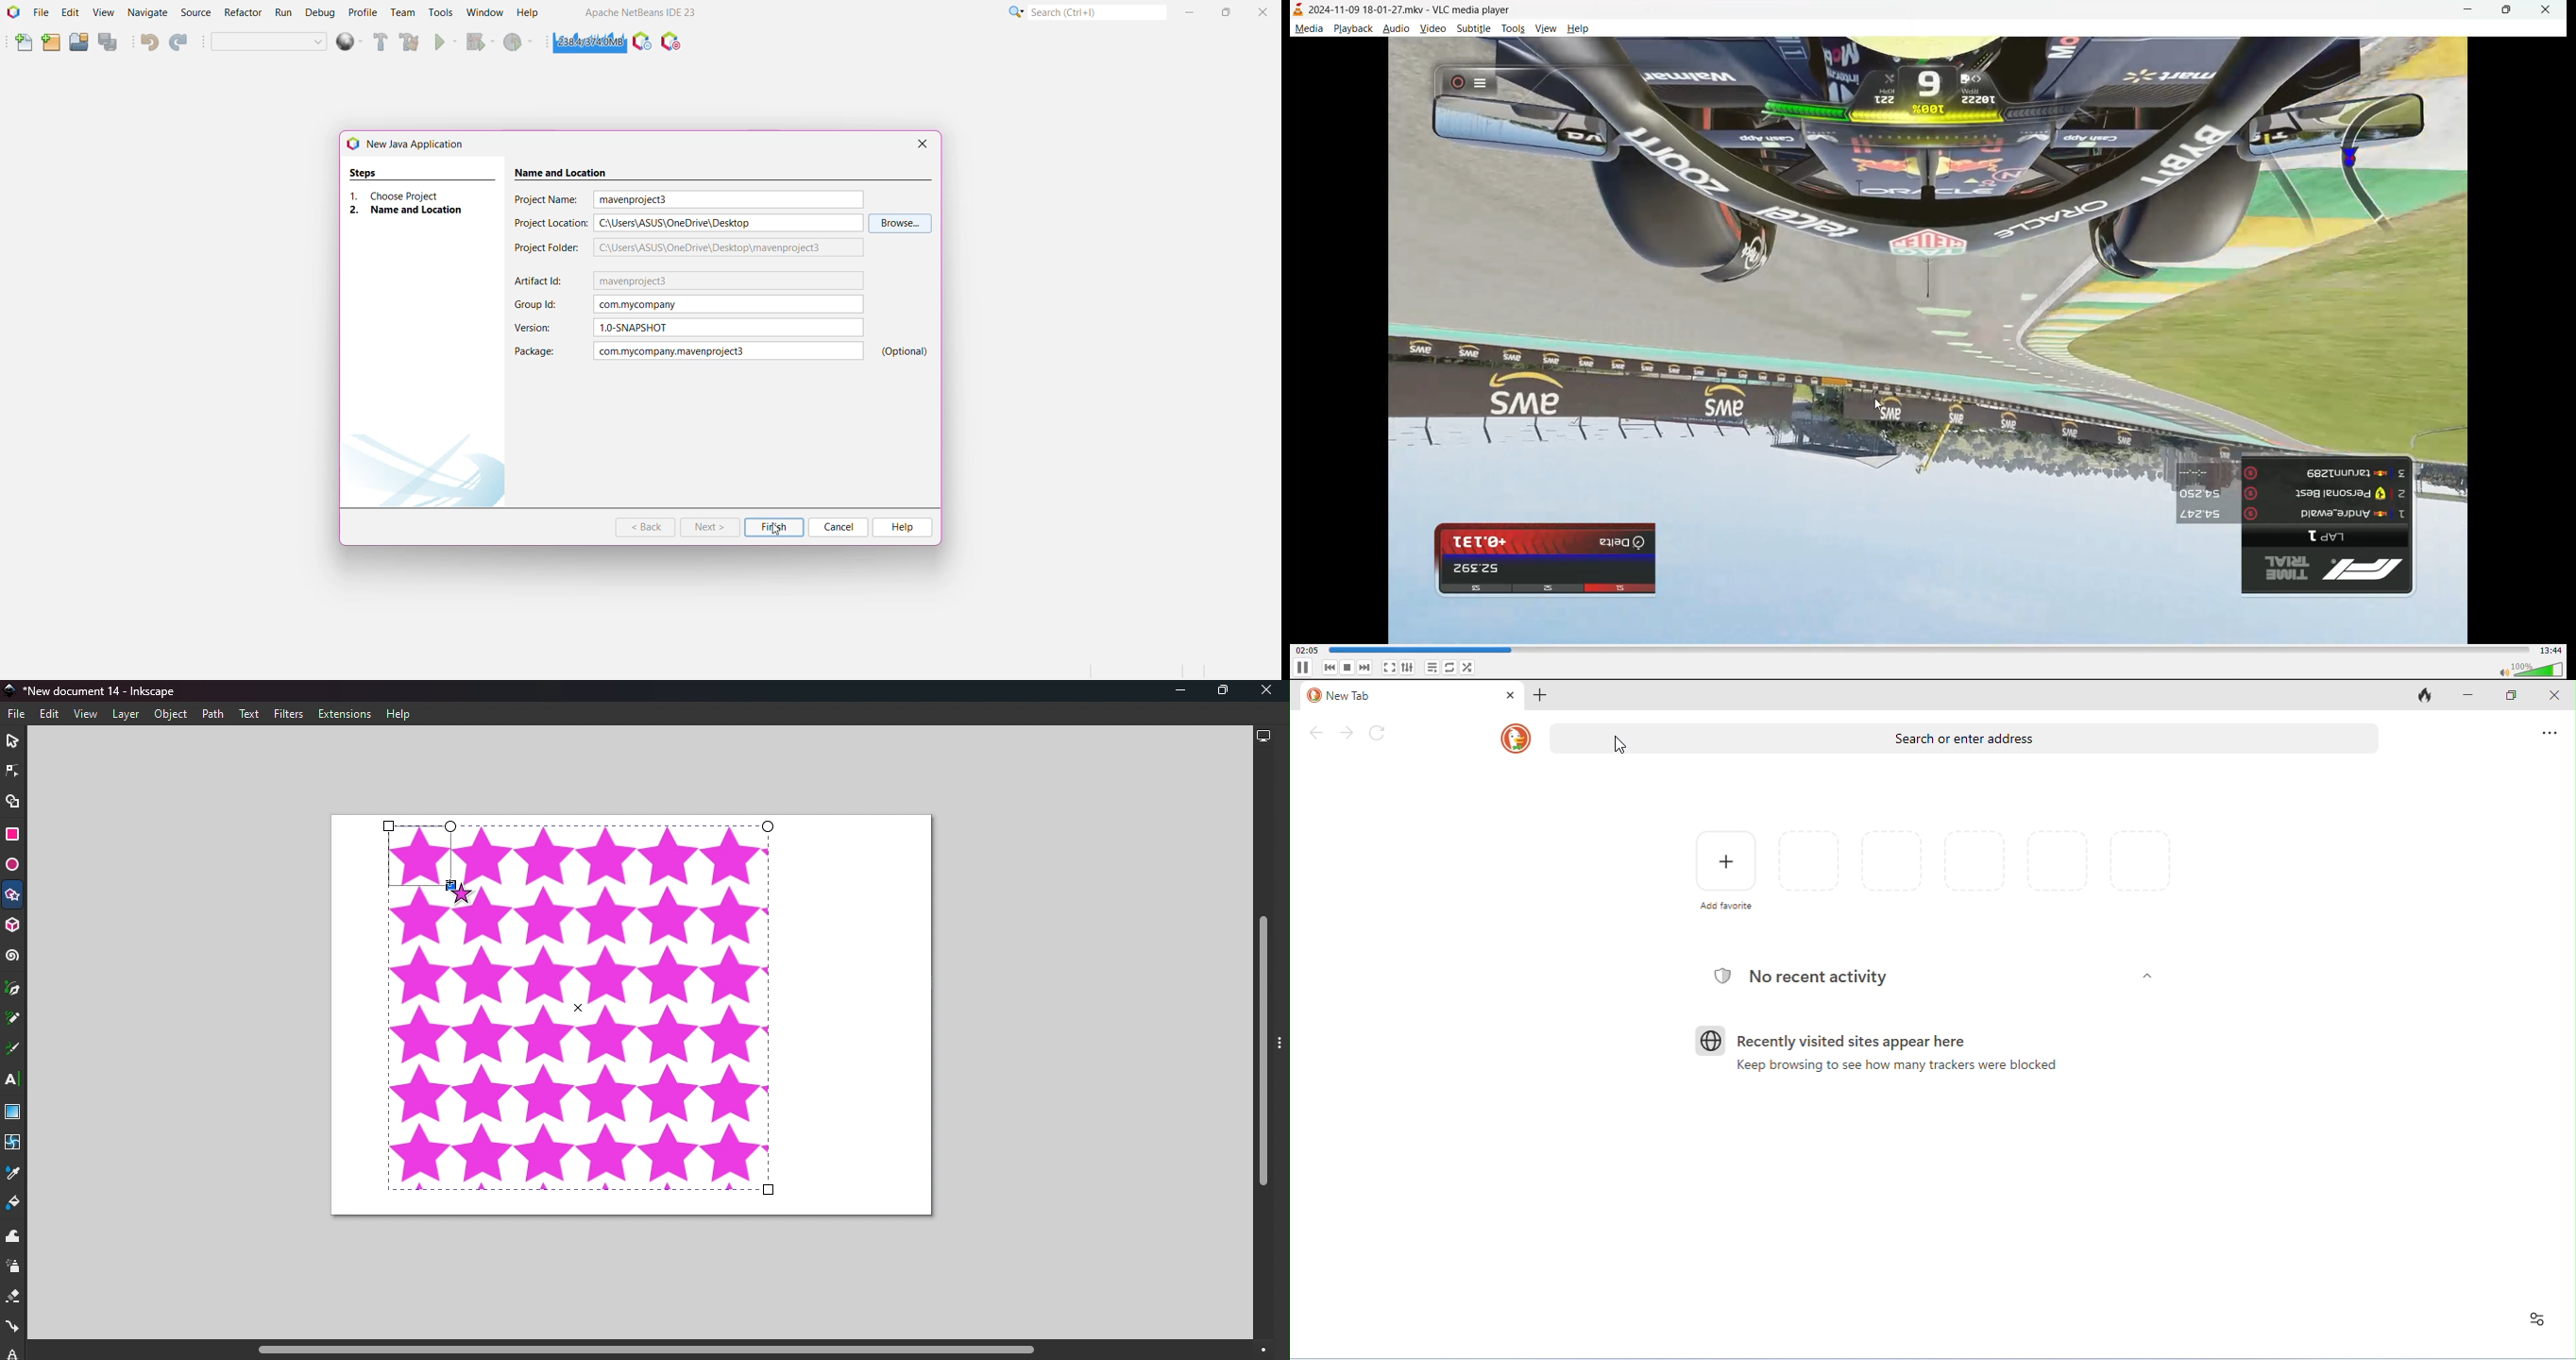 Image resolution: width=2576 pixels, height=1372 pixels. What do you see at coordinates (1935, 343) in the screenshot?
I see `video rotated to 180 degrees` at bounding box center [1935, 343].